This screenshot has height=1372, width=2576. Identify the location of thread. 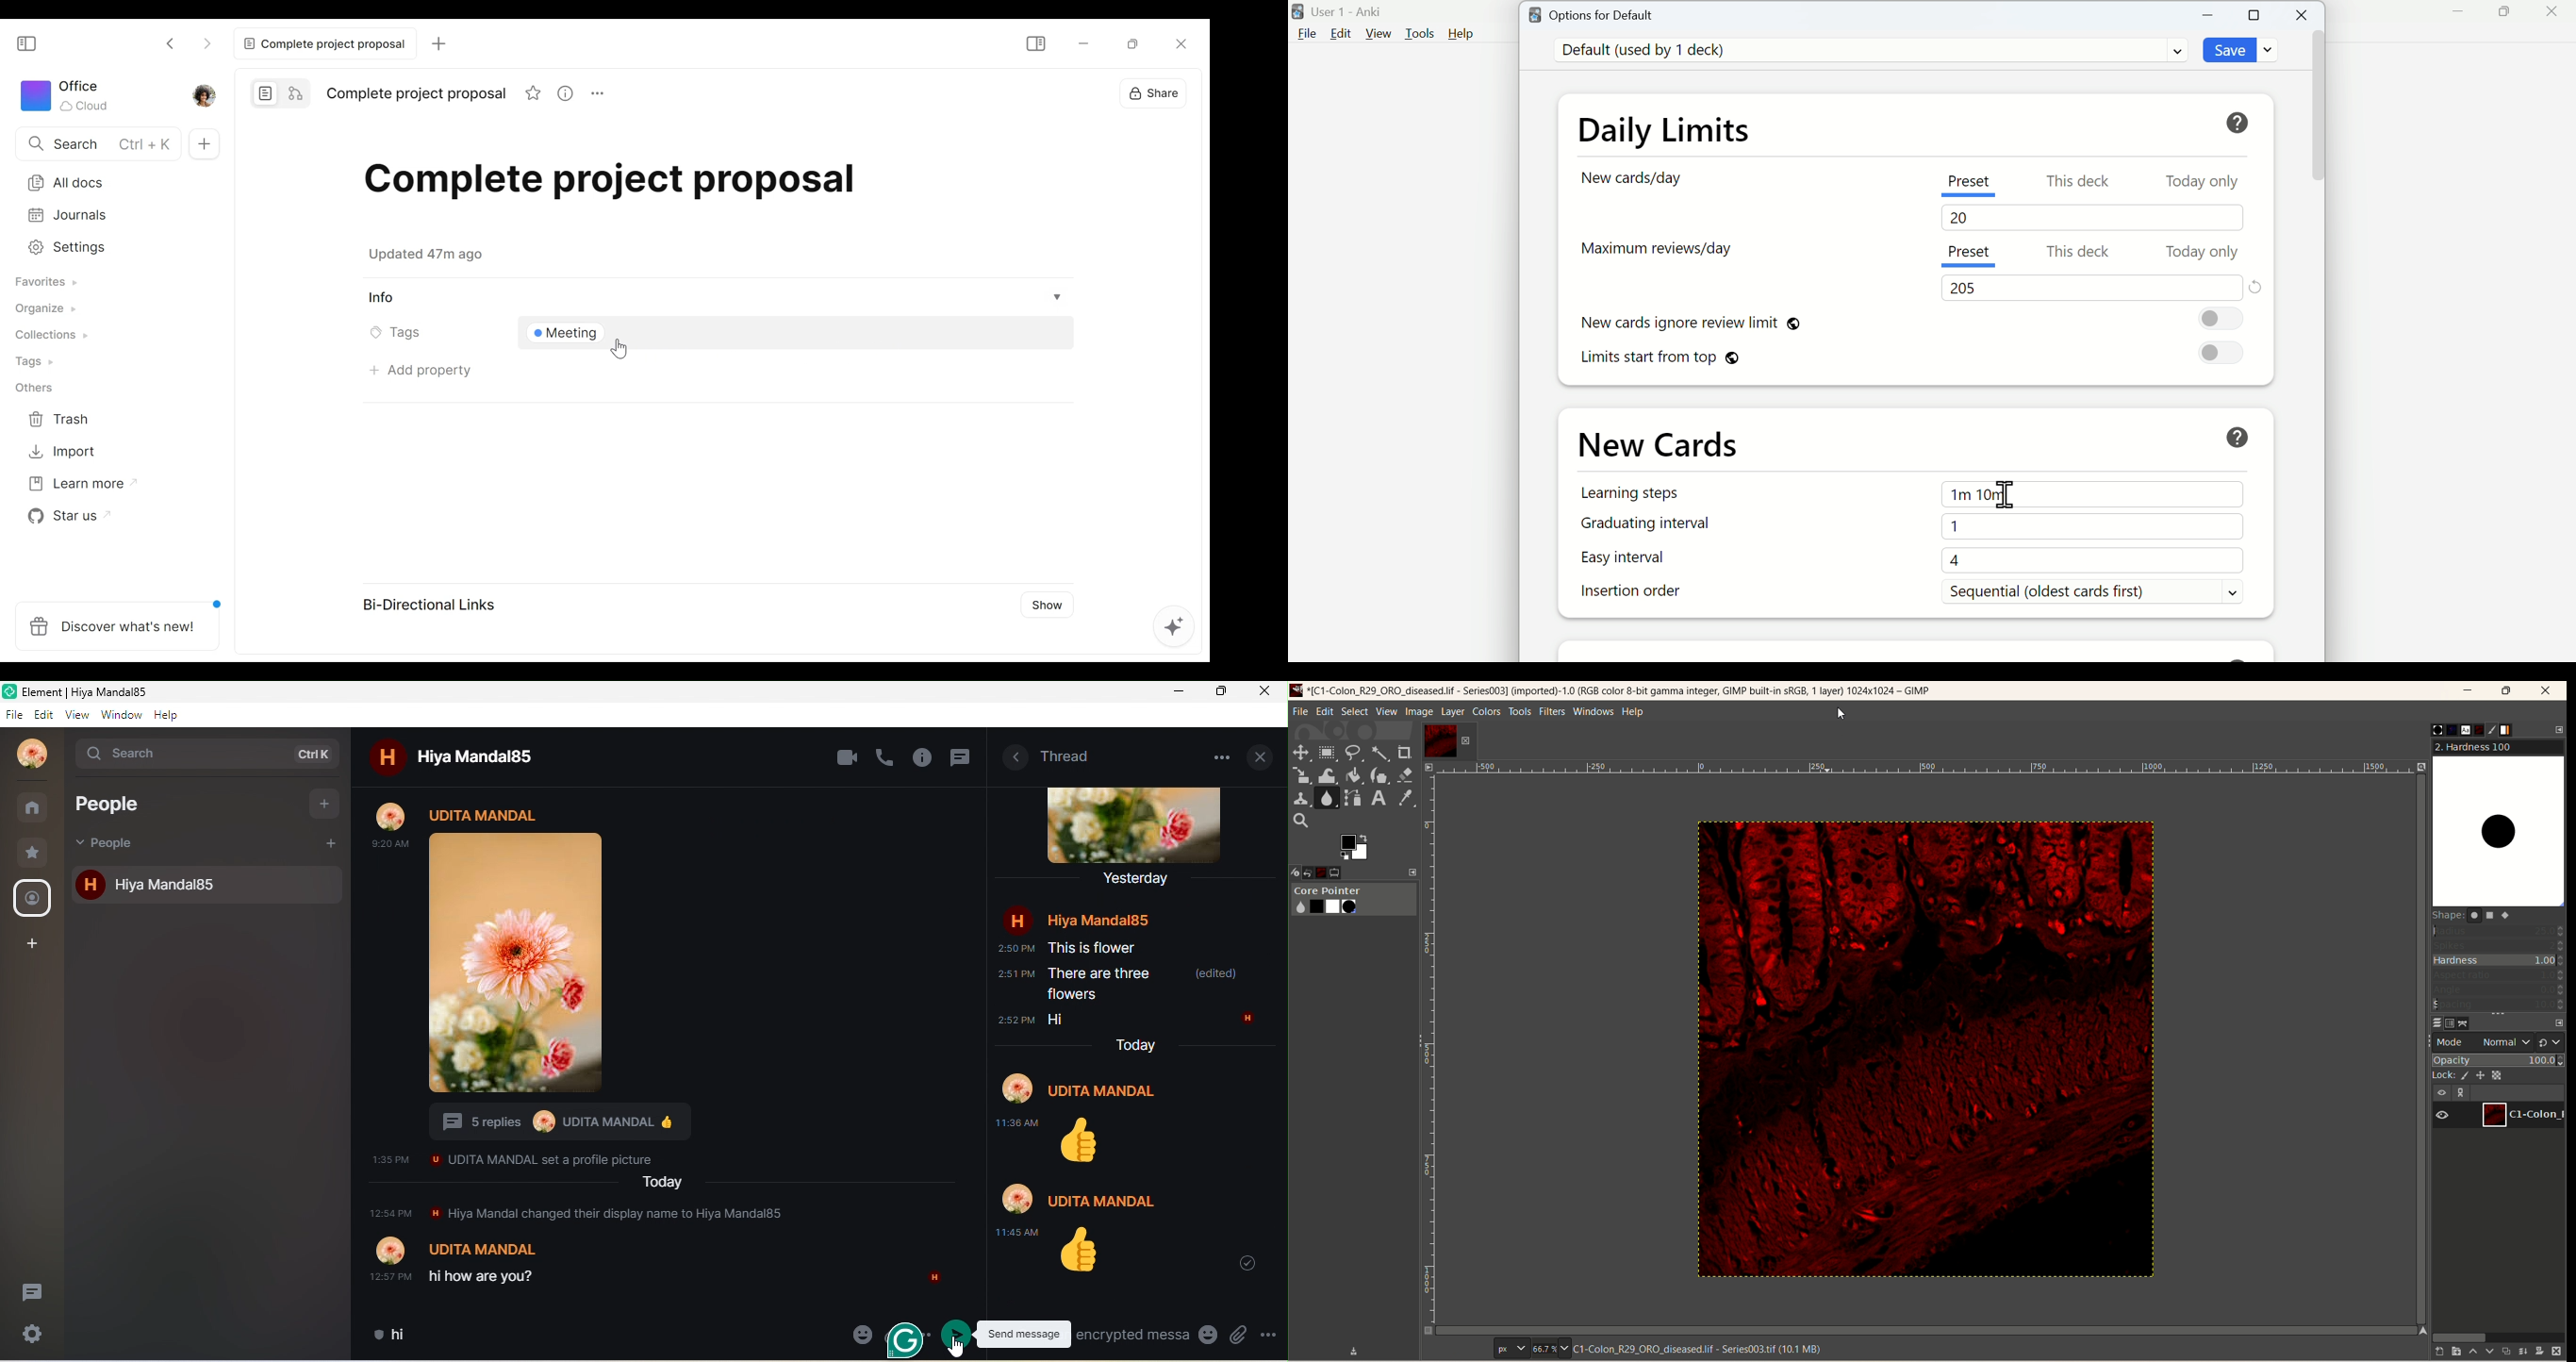
(800, 821).